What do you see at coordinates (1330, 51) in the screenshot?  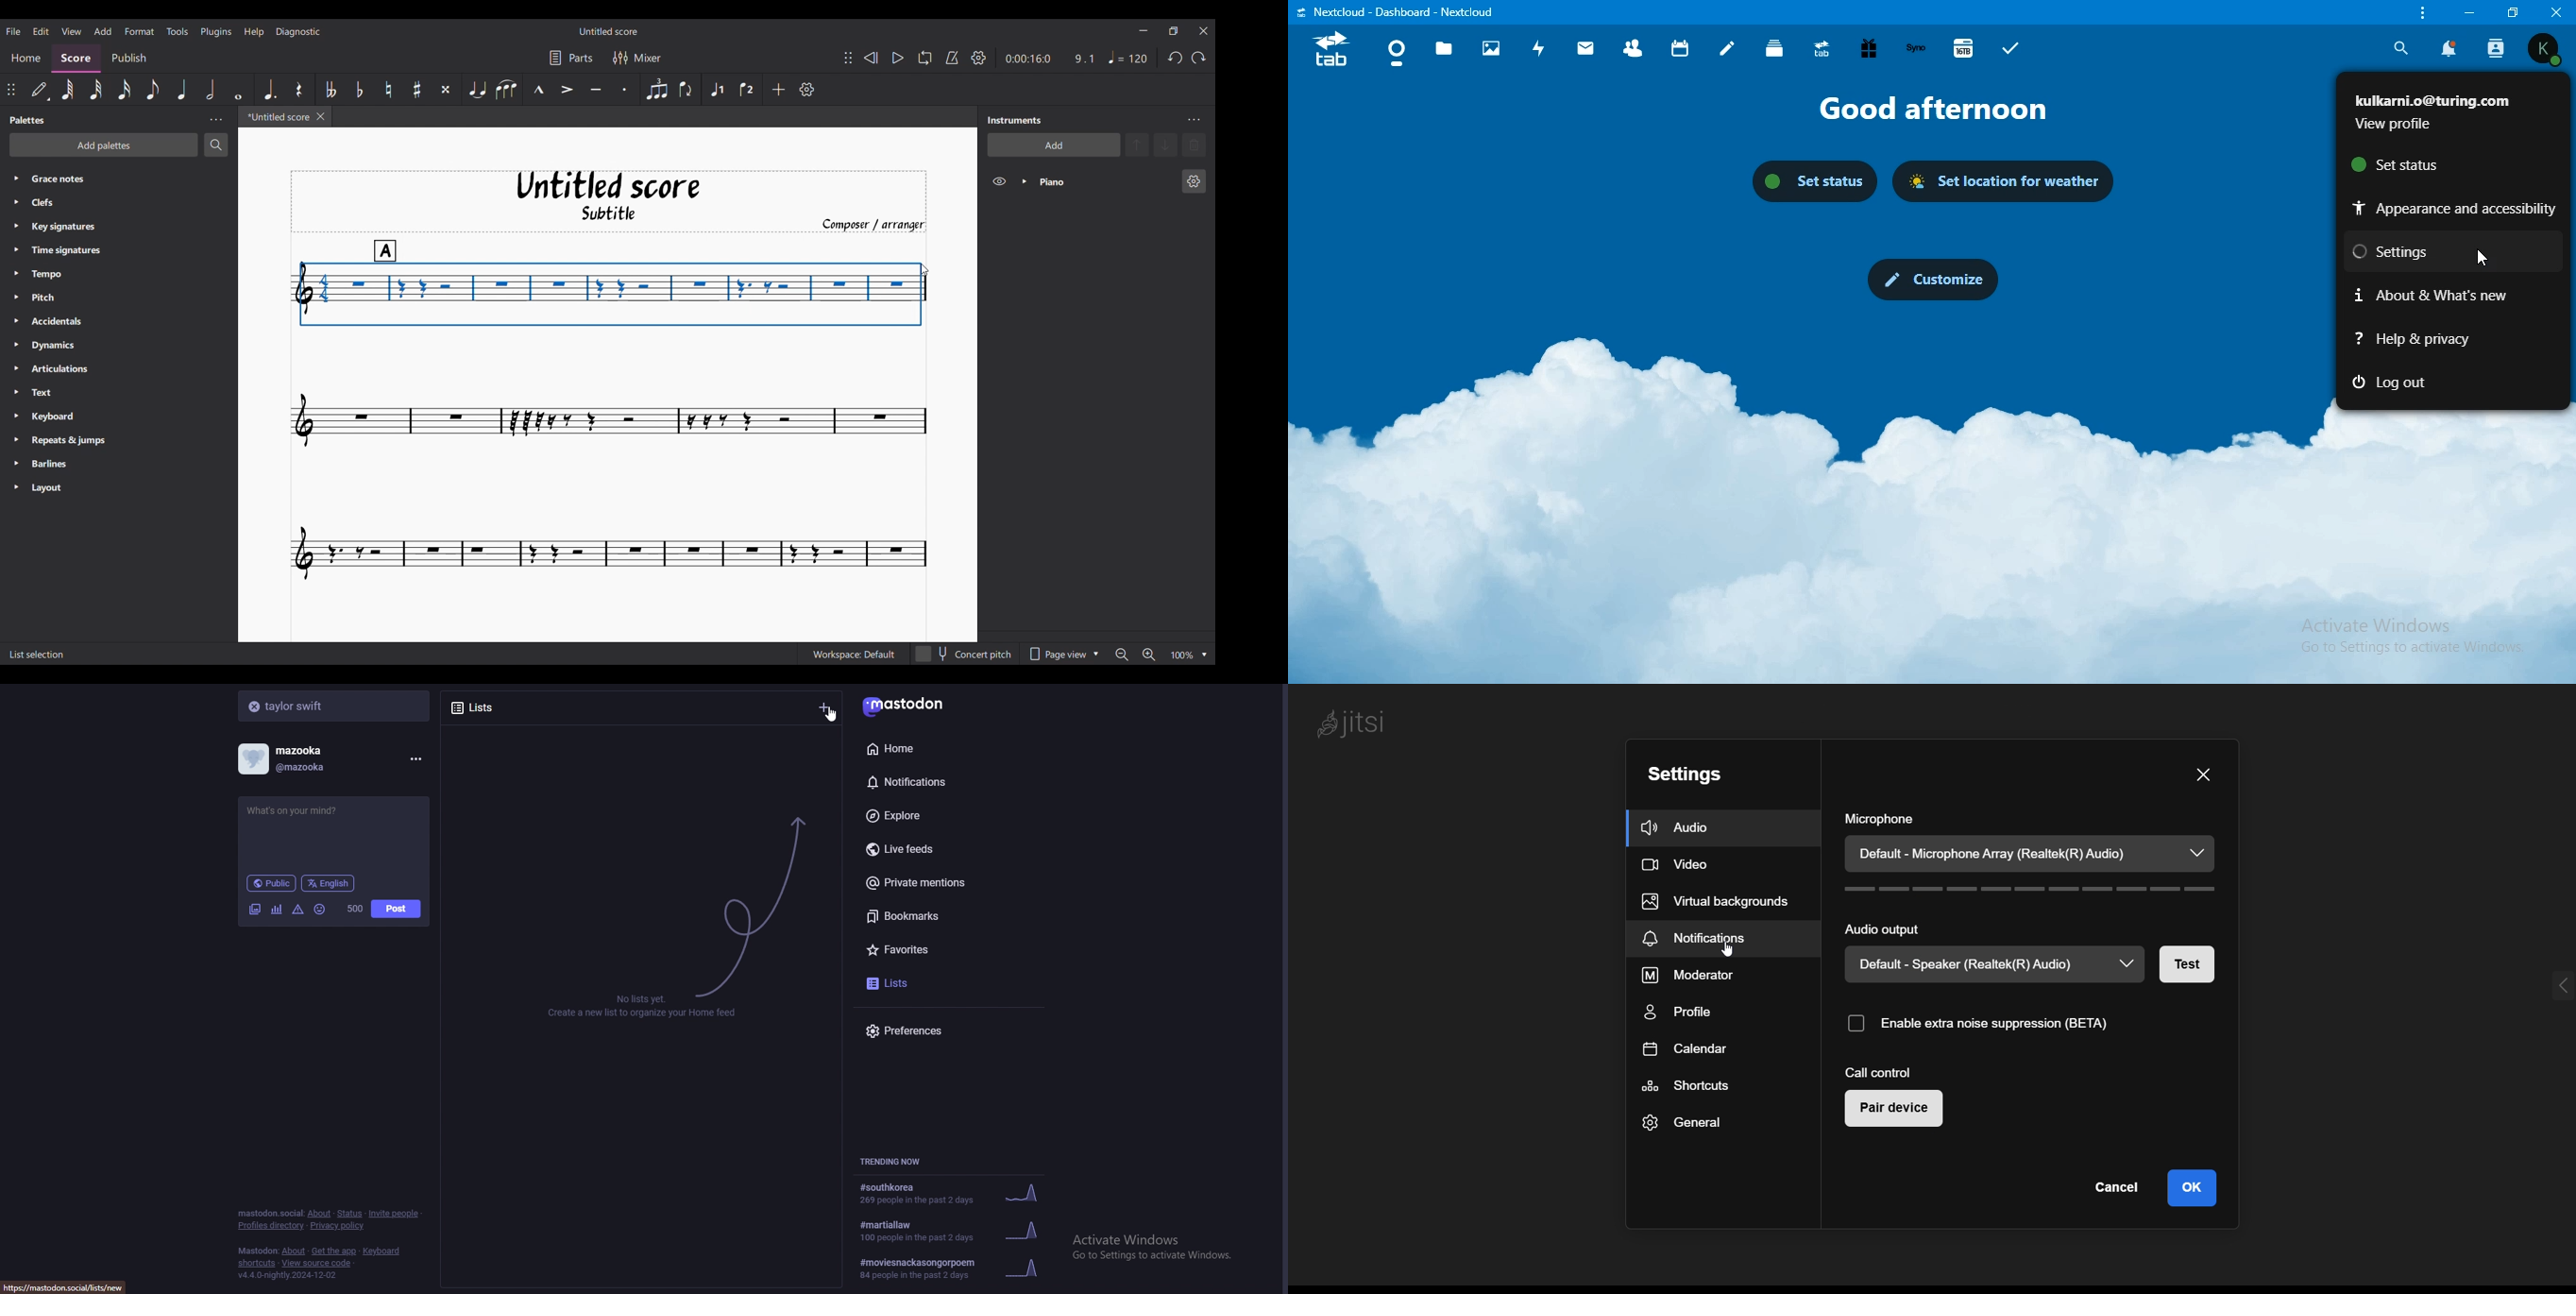 I see `icon` at bounding box center [1330, 51].